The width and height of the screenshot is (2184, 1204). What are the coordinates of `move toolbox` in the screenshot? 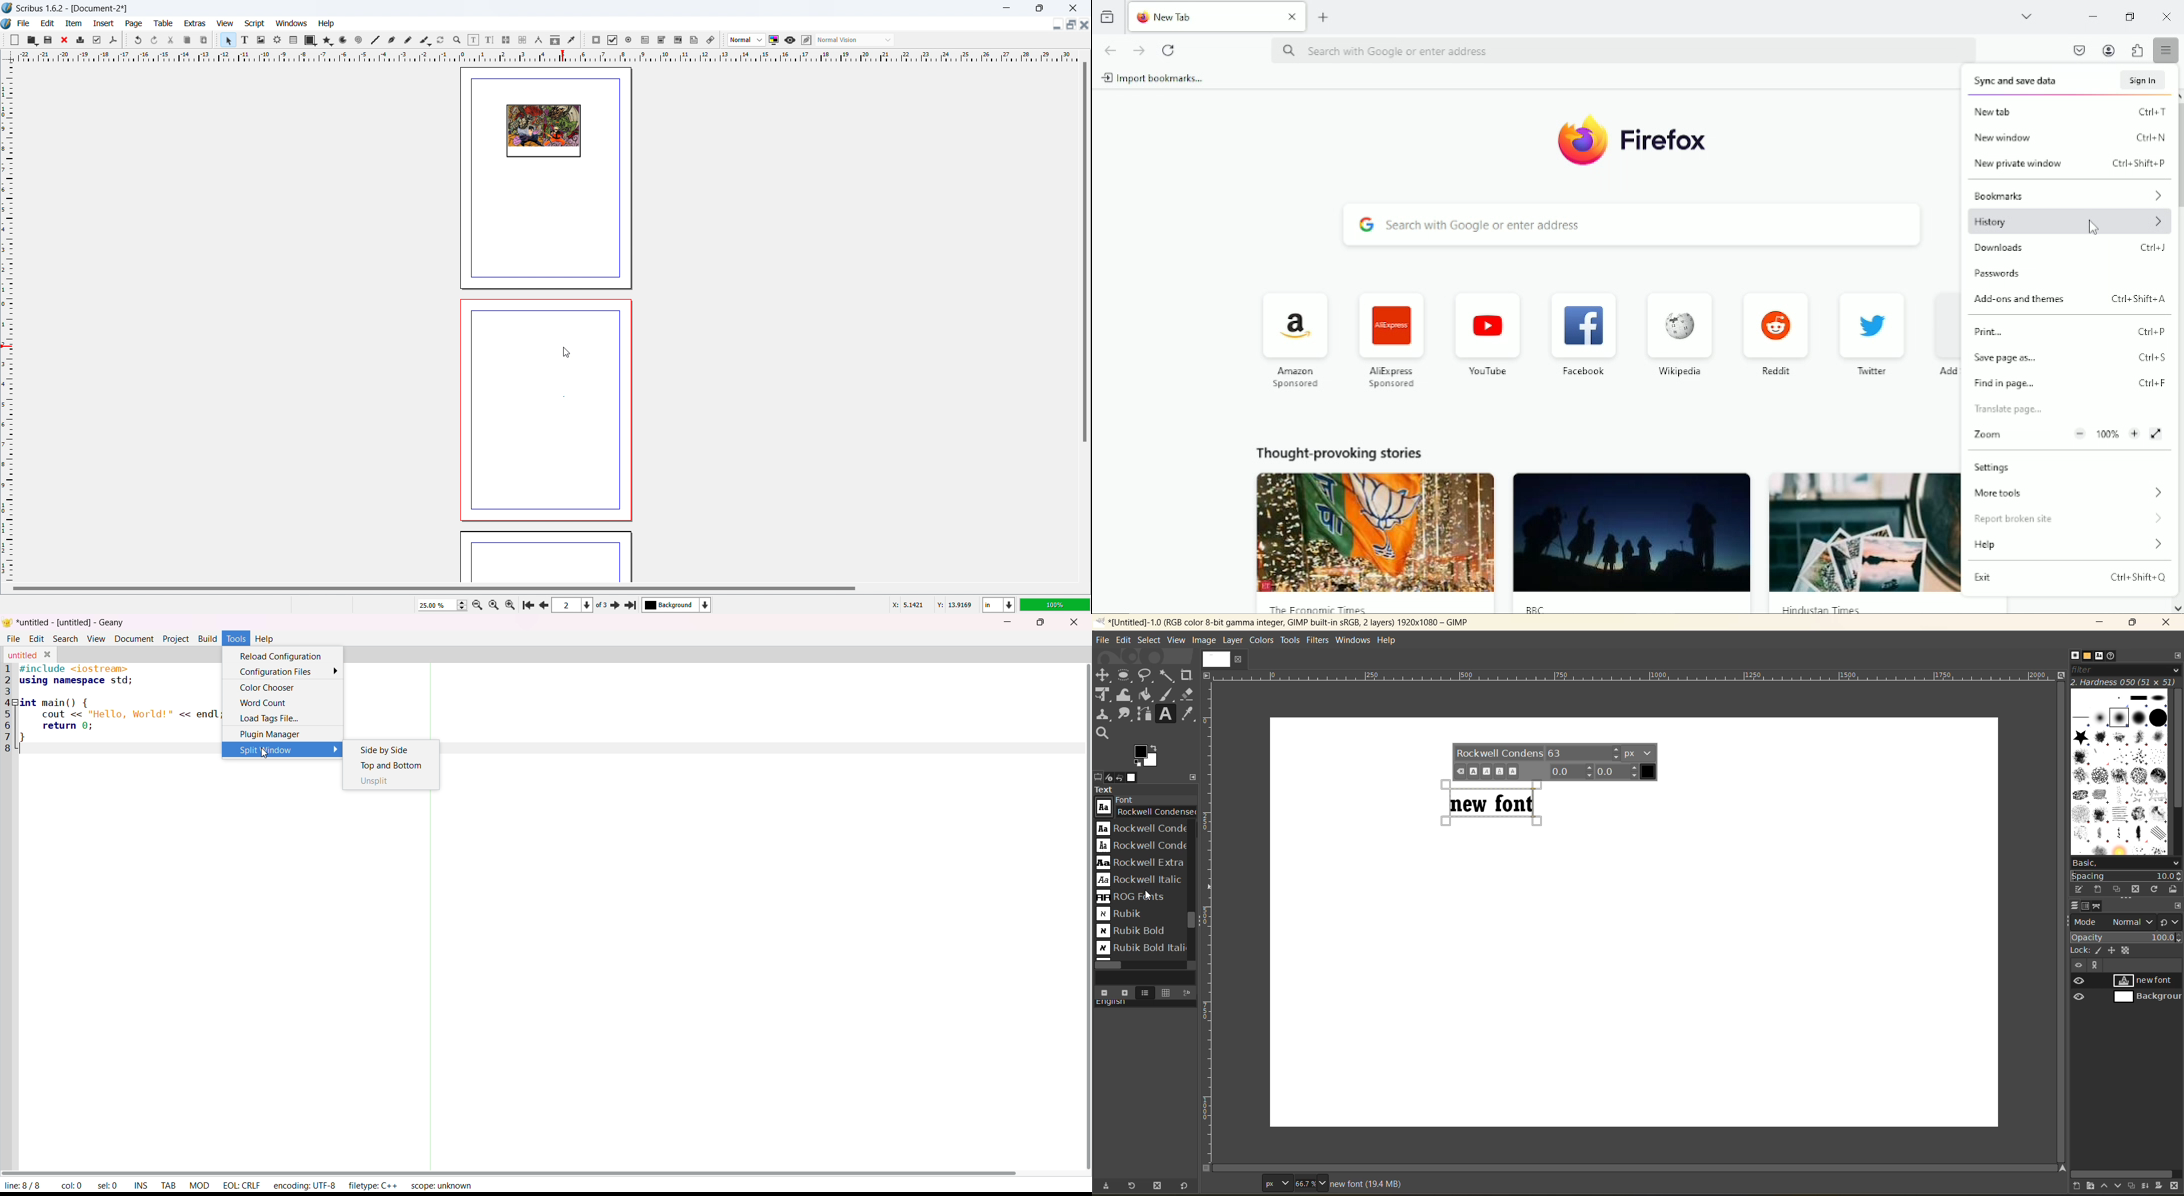 It's located at (724, 40).